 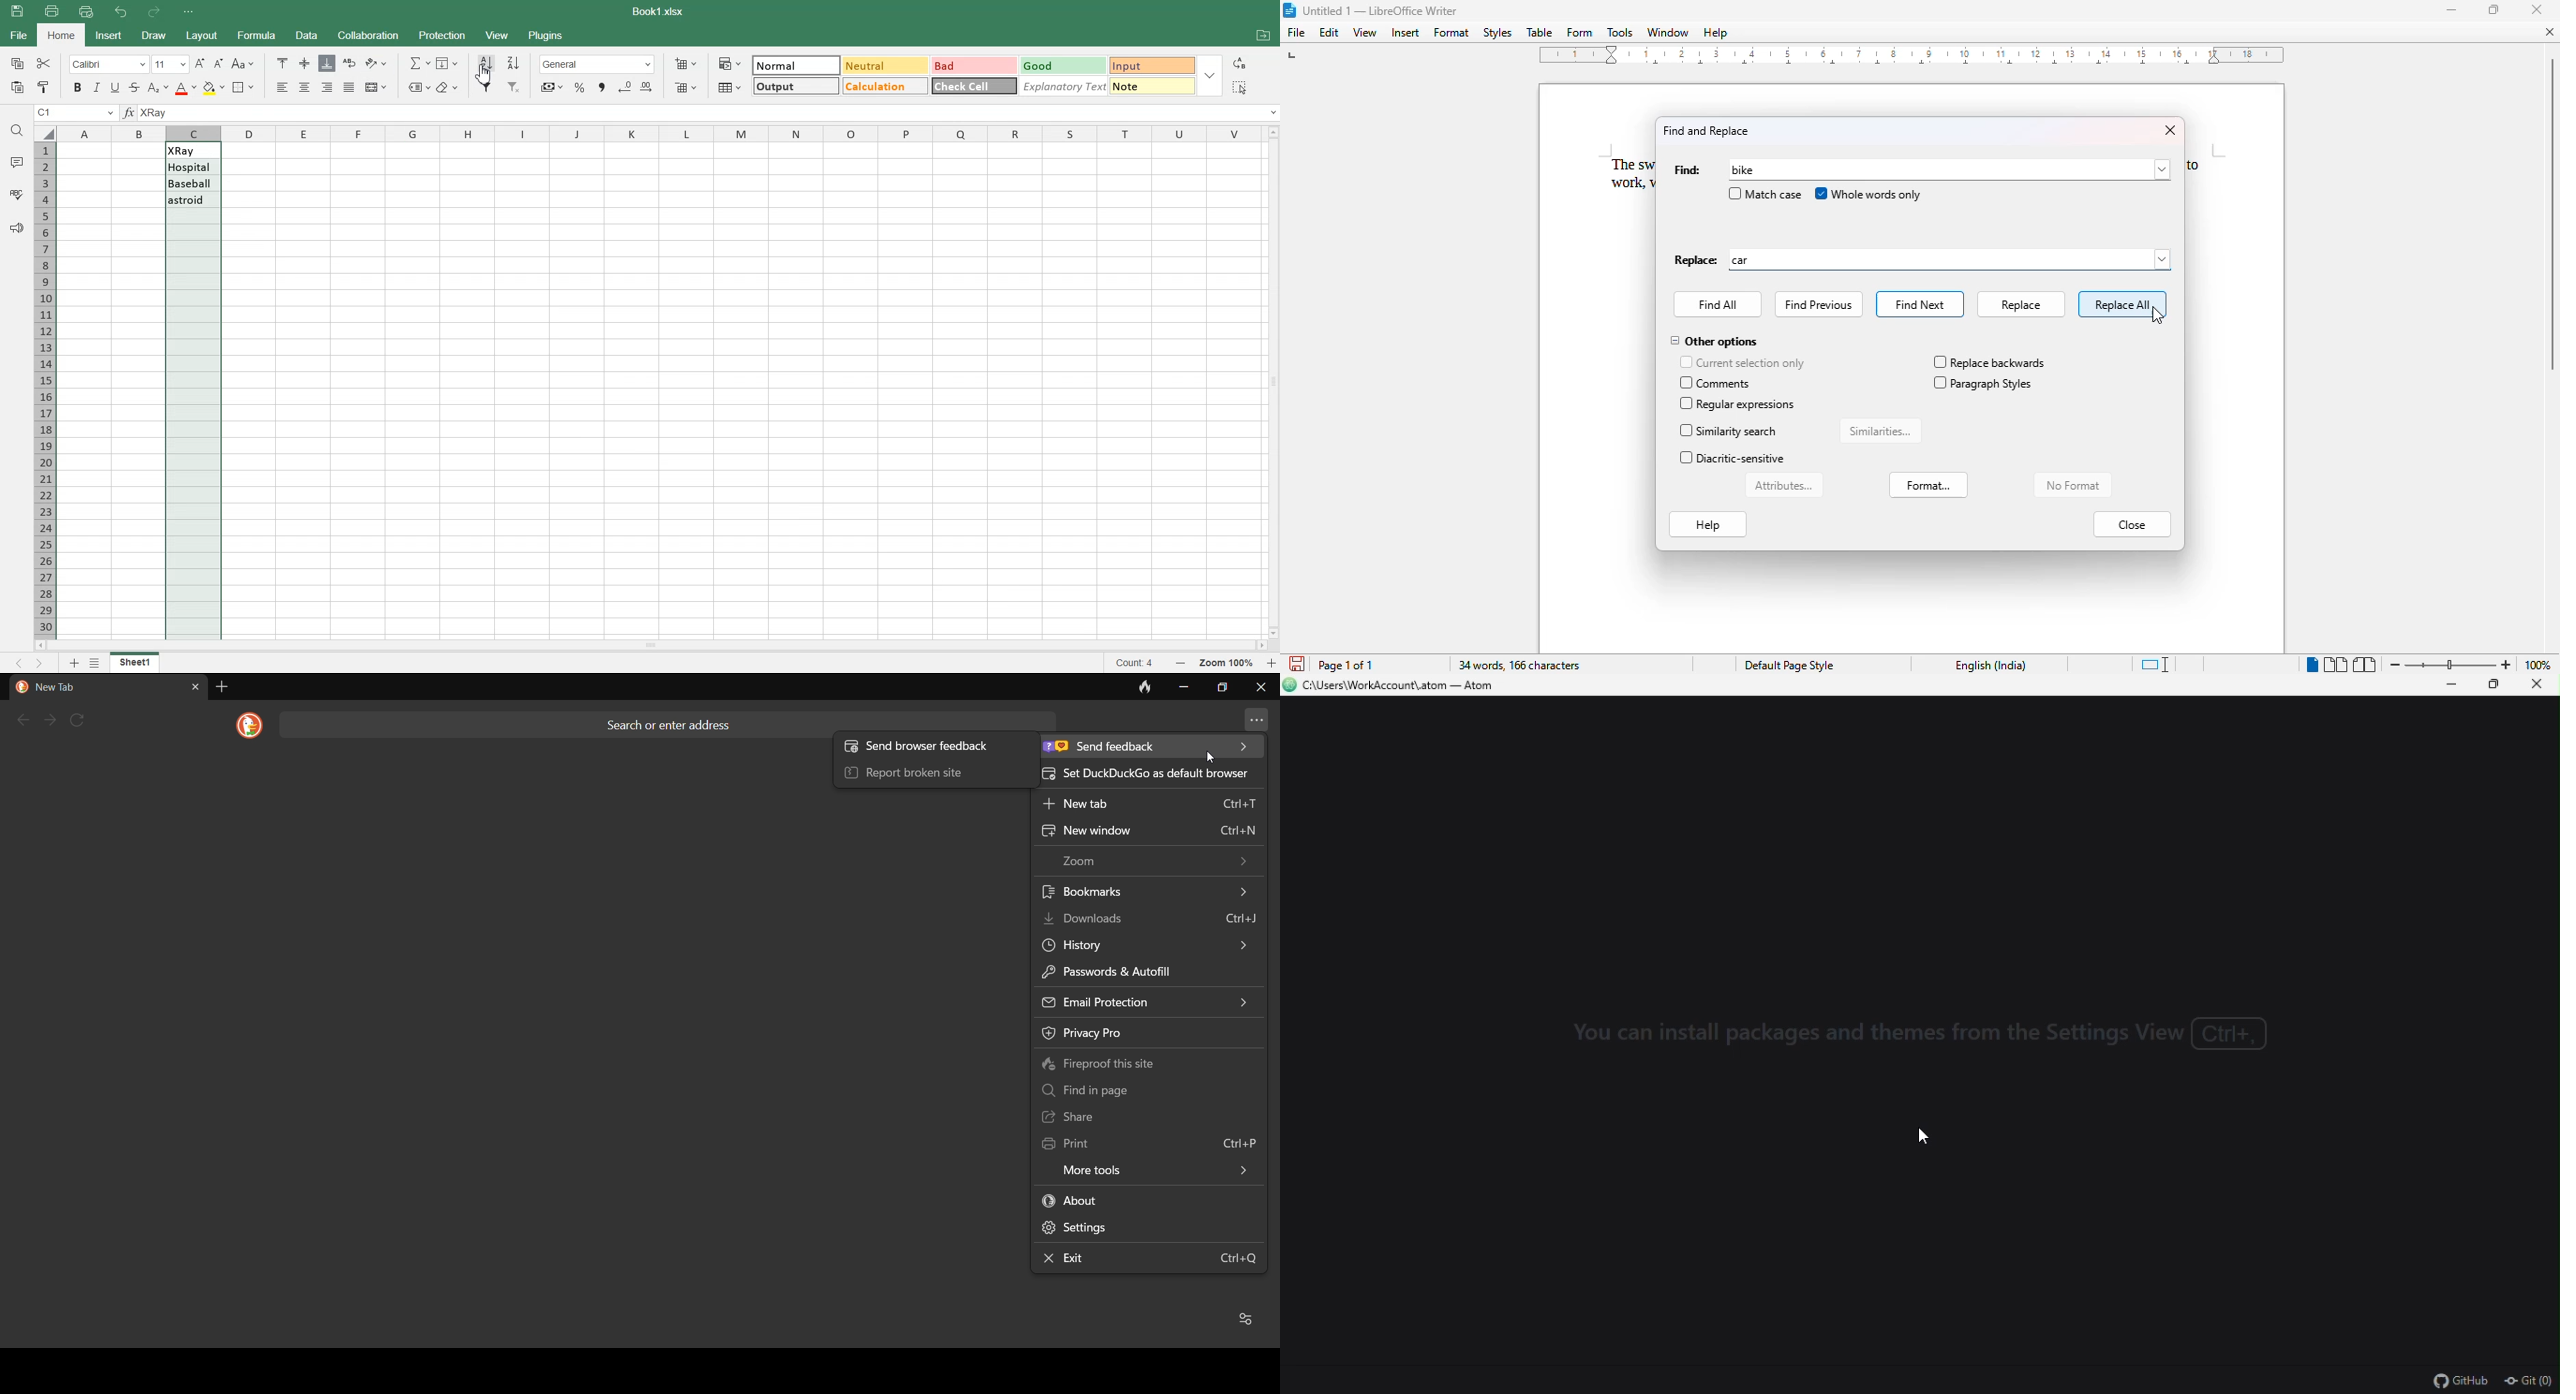 What do you see at coordinates (1989, 666) in the screenshot?
I see `English (India)` at bounding box center [1989, 666].